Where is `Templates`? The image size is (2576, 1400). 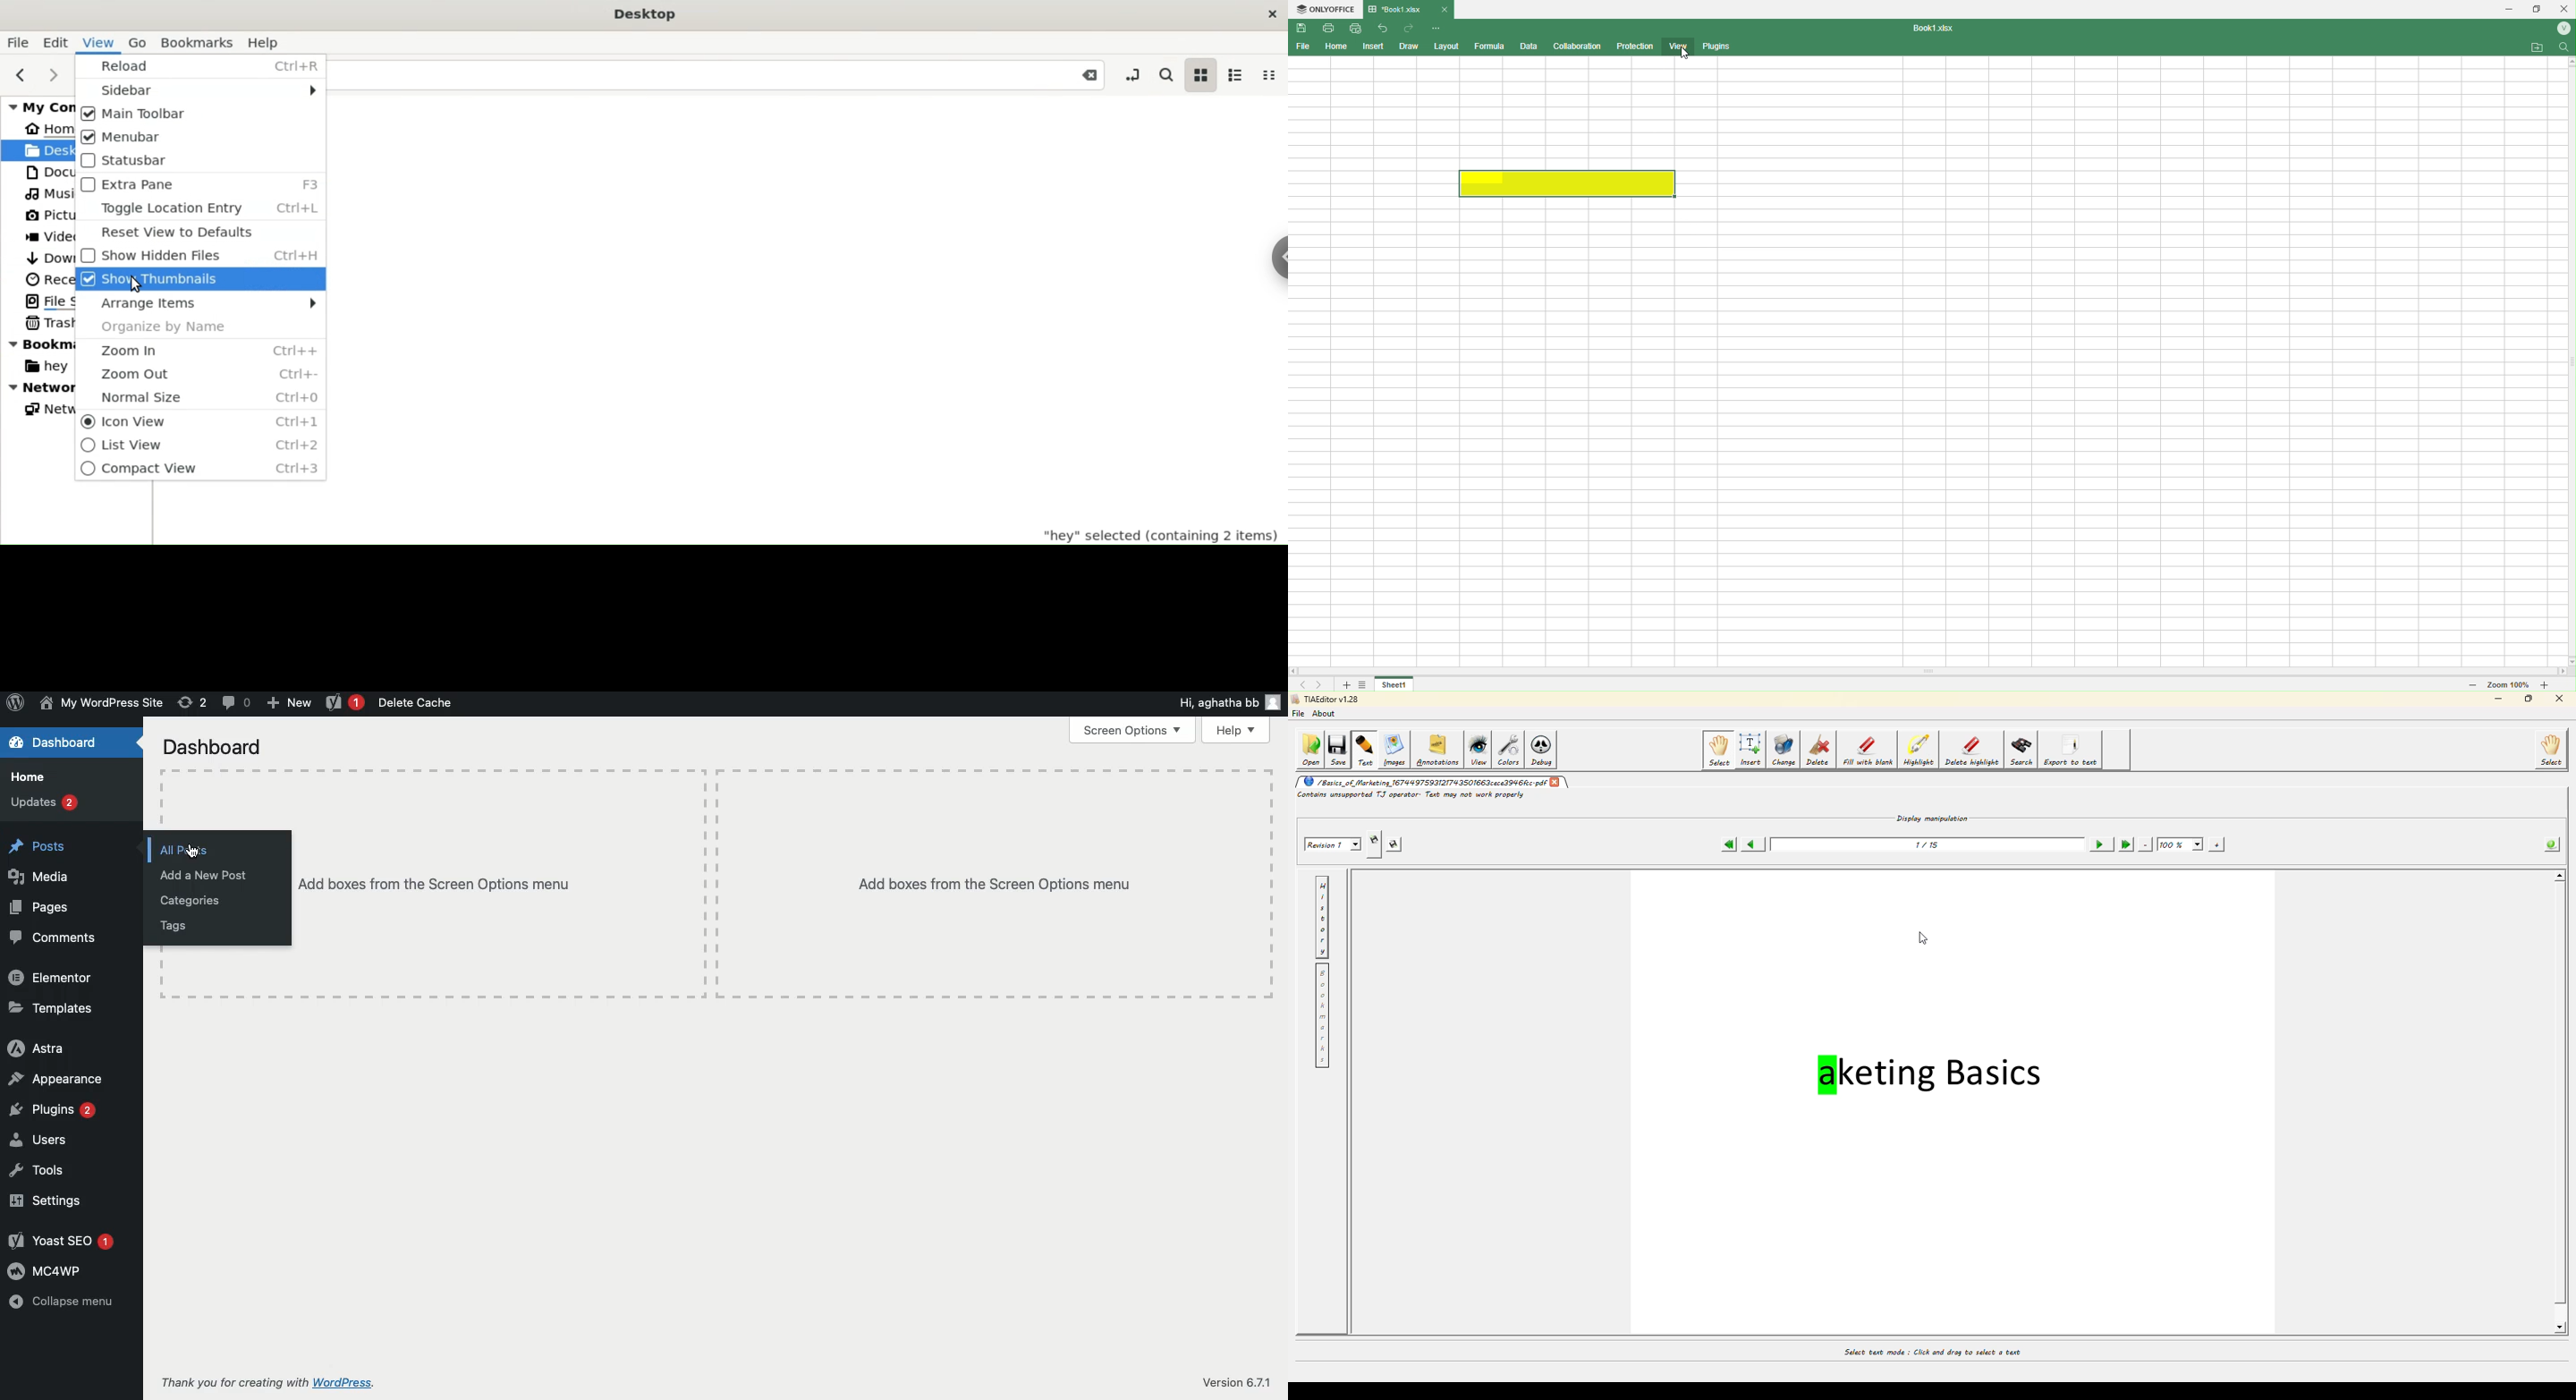 Templates is located at coordinates (55, 1010).